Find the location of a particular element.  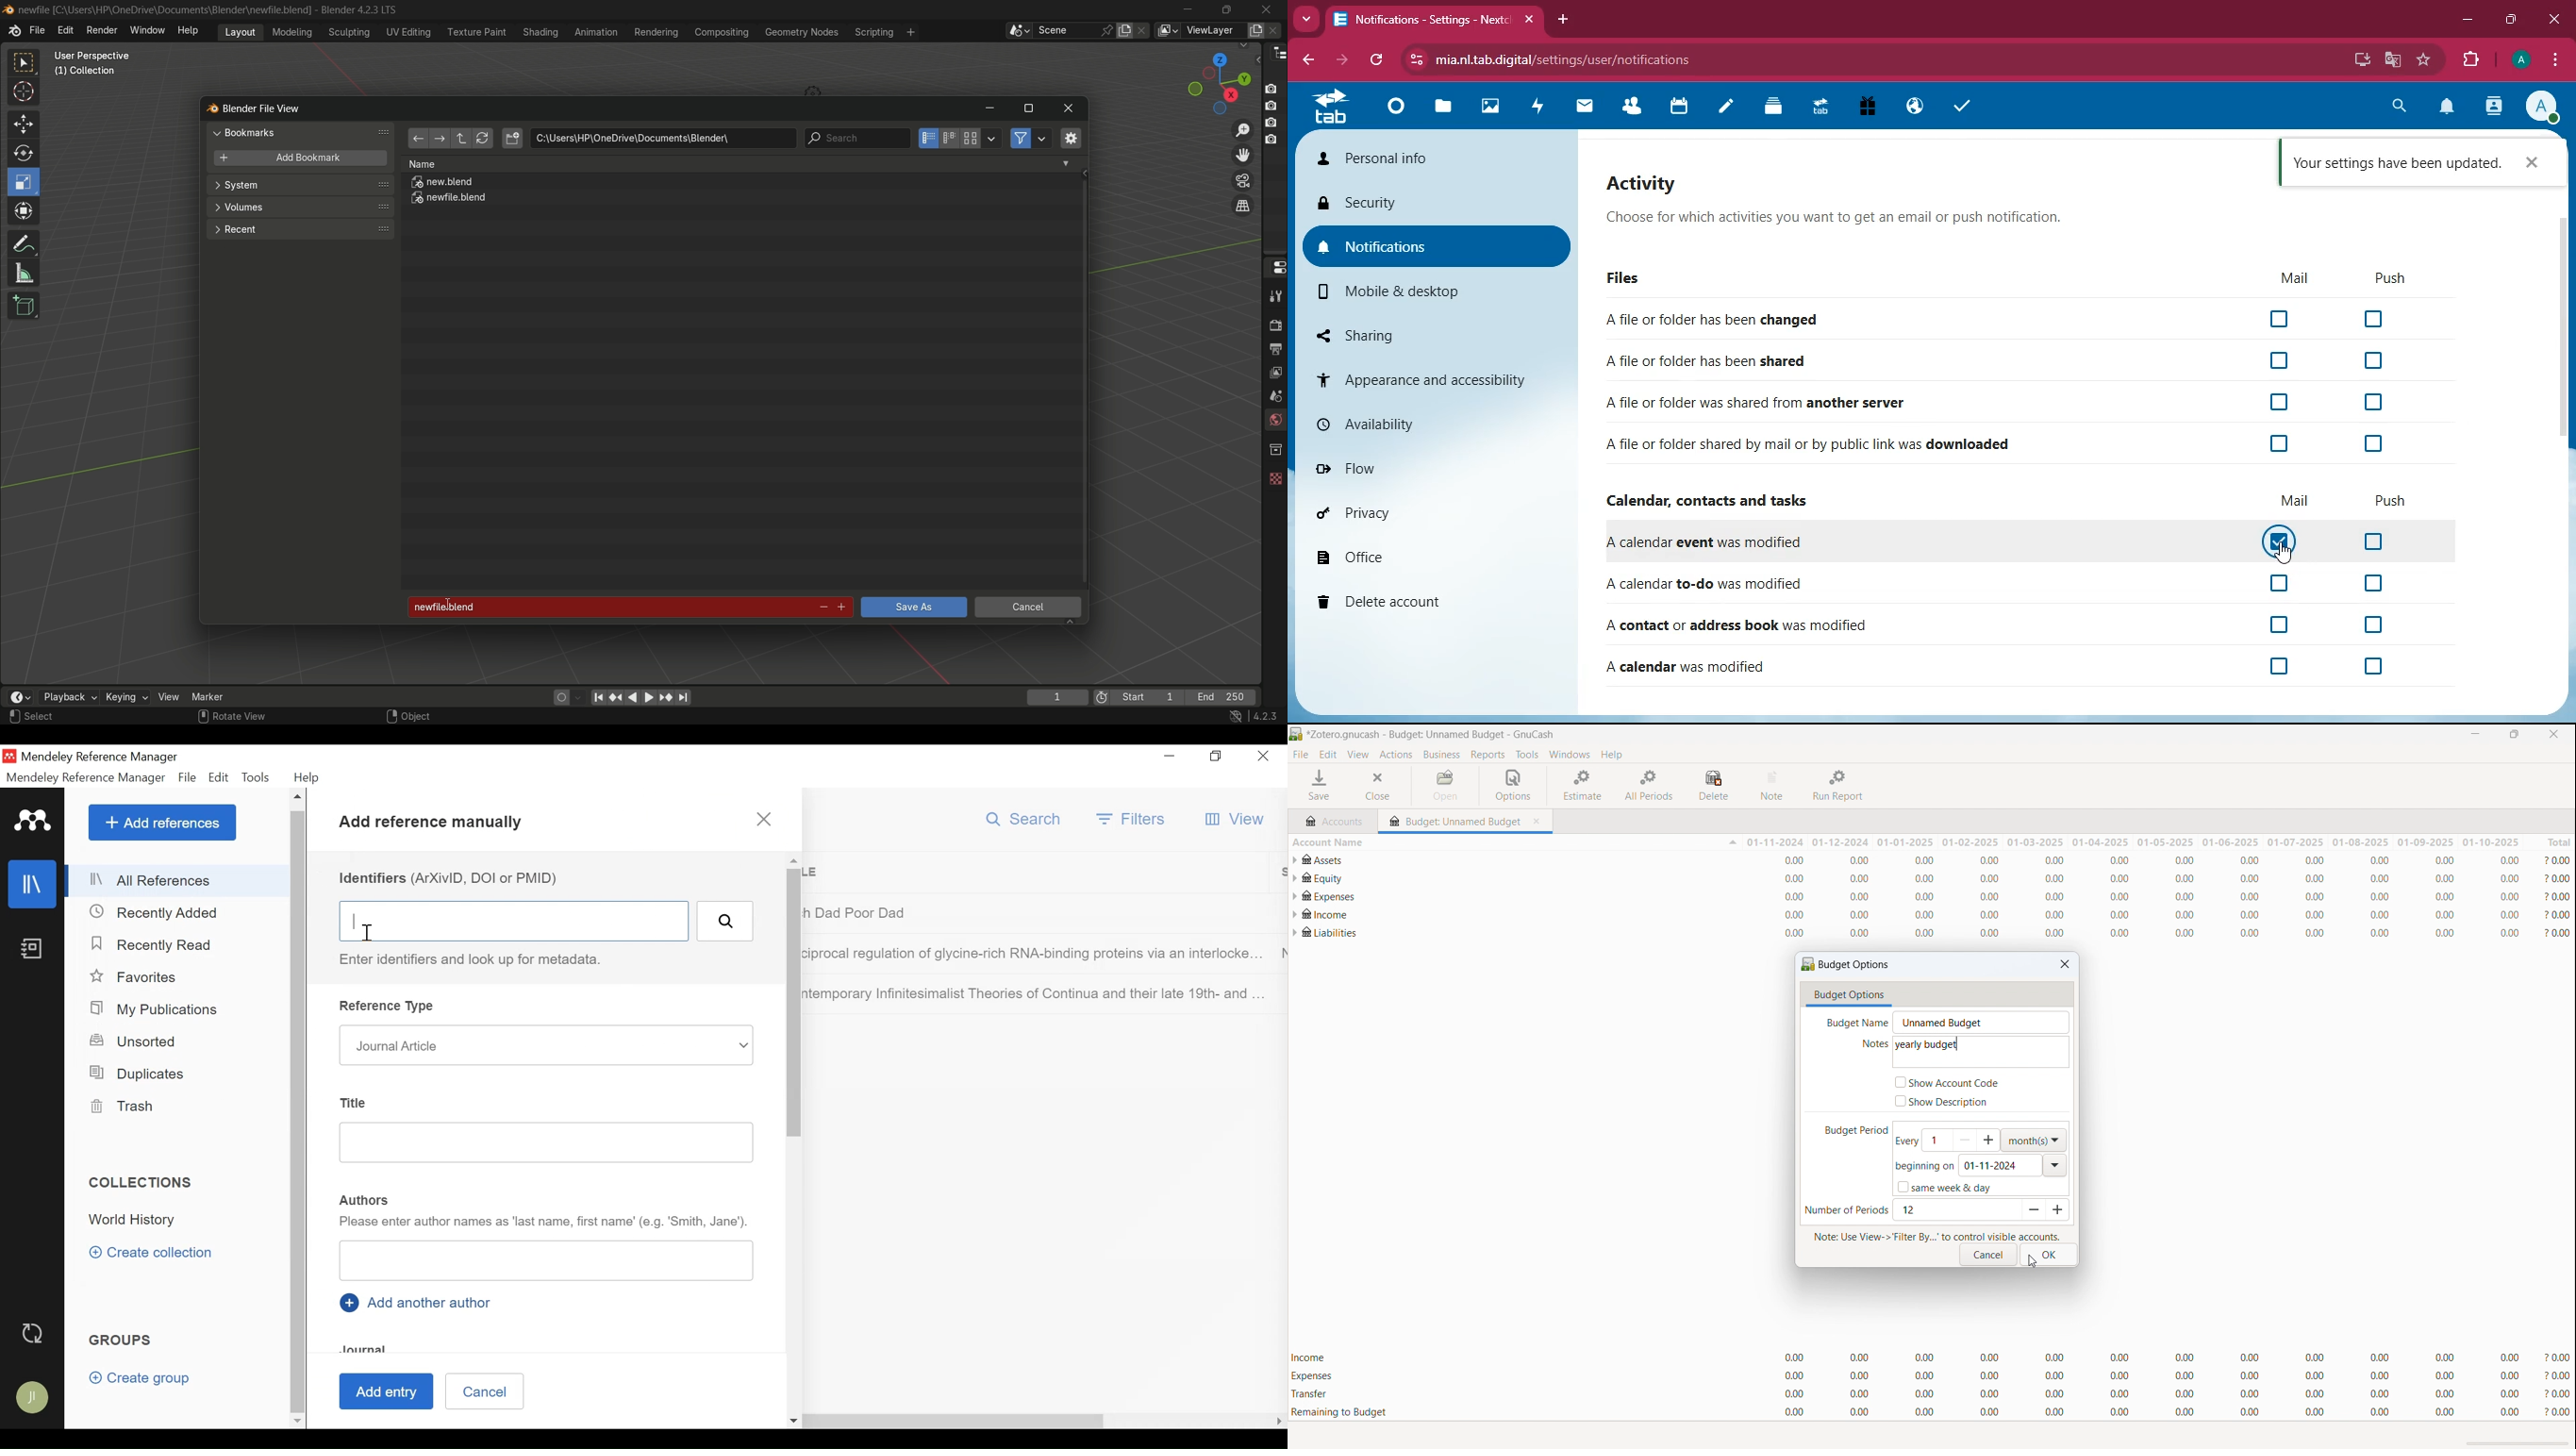

refresh is located at coordinates (1378, 58).